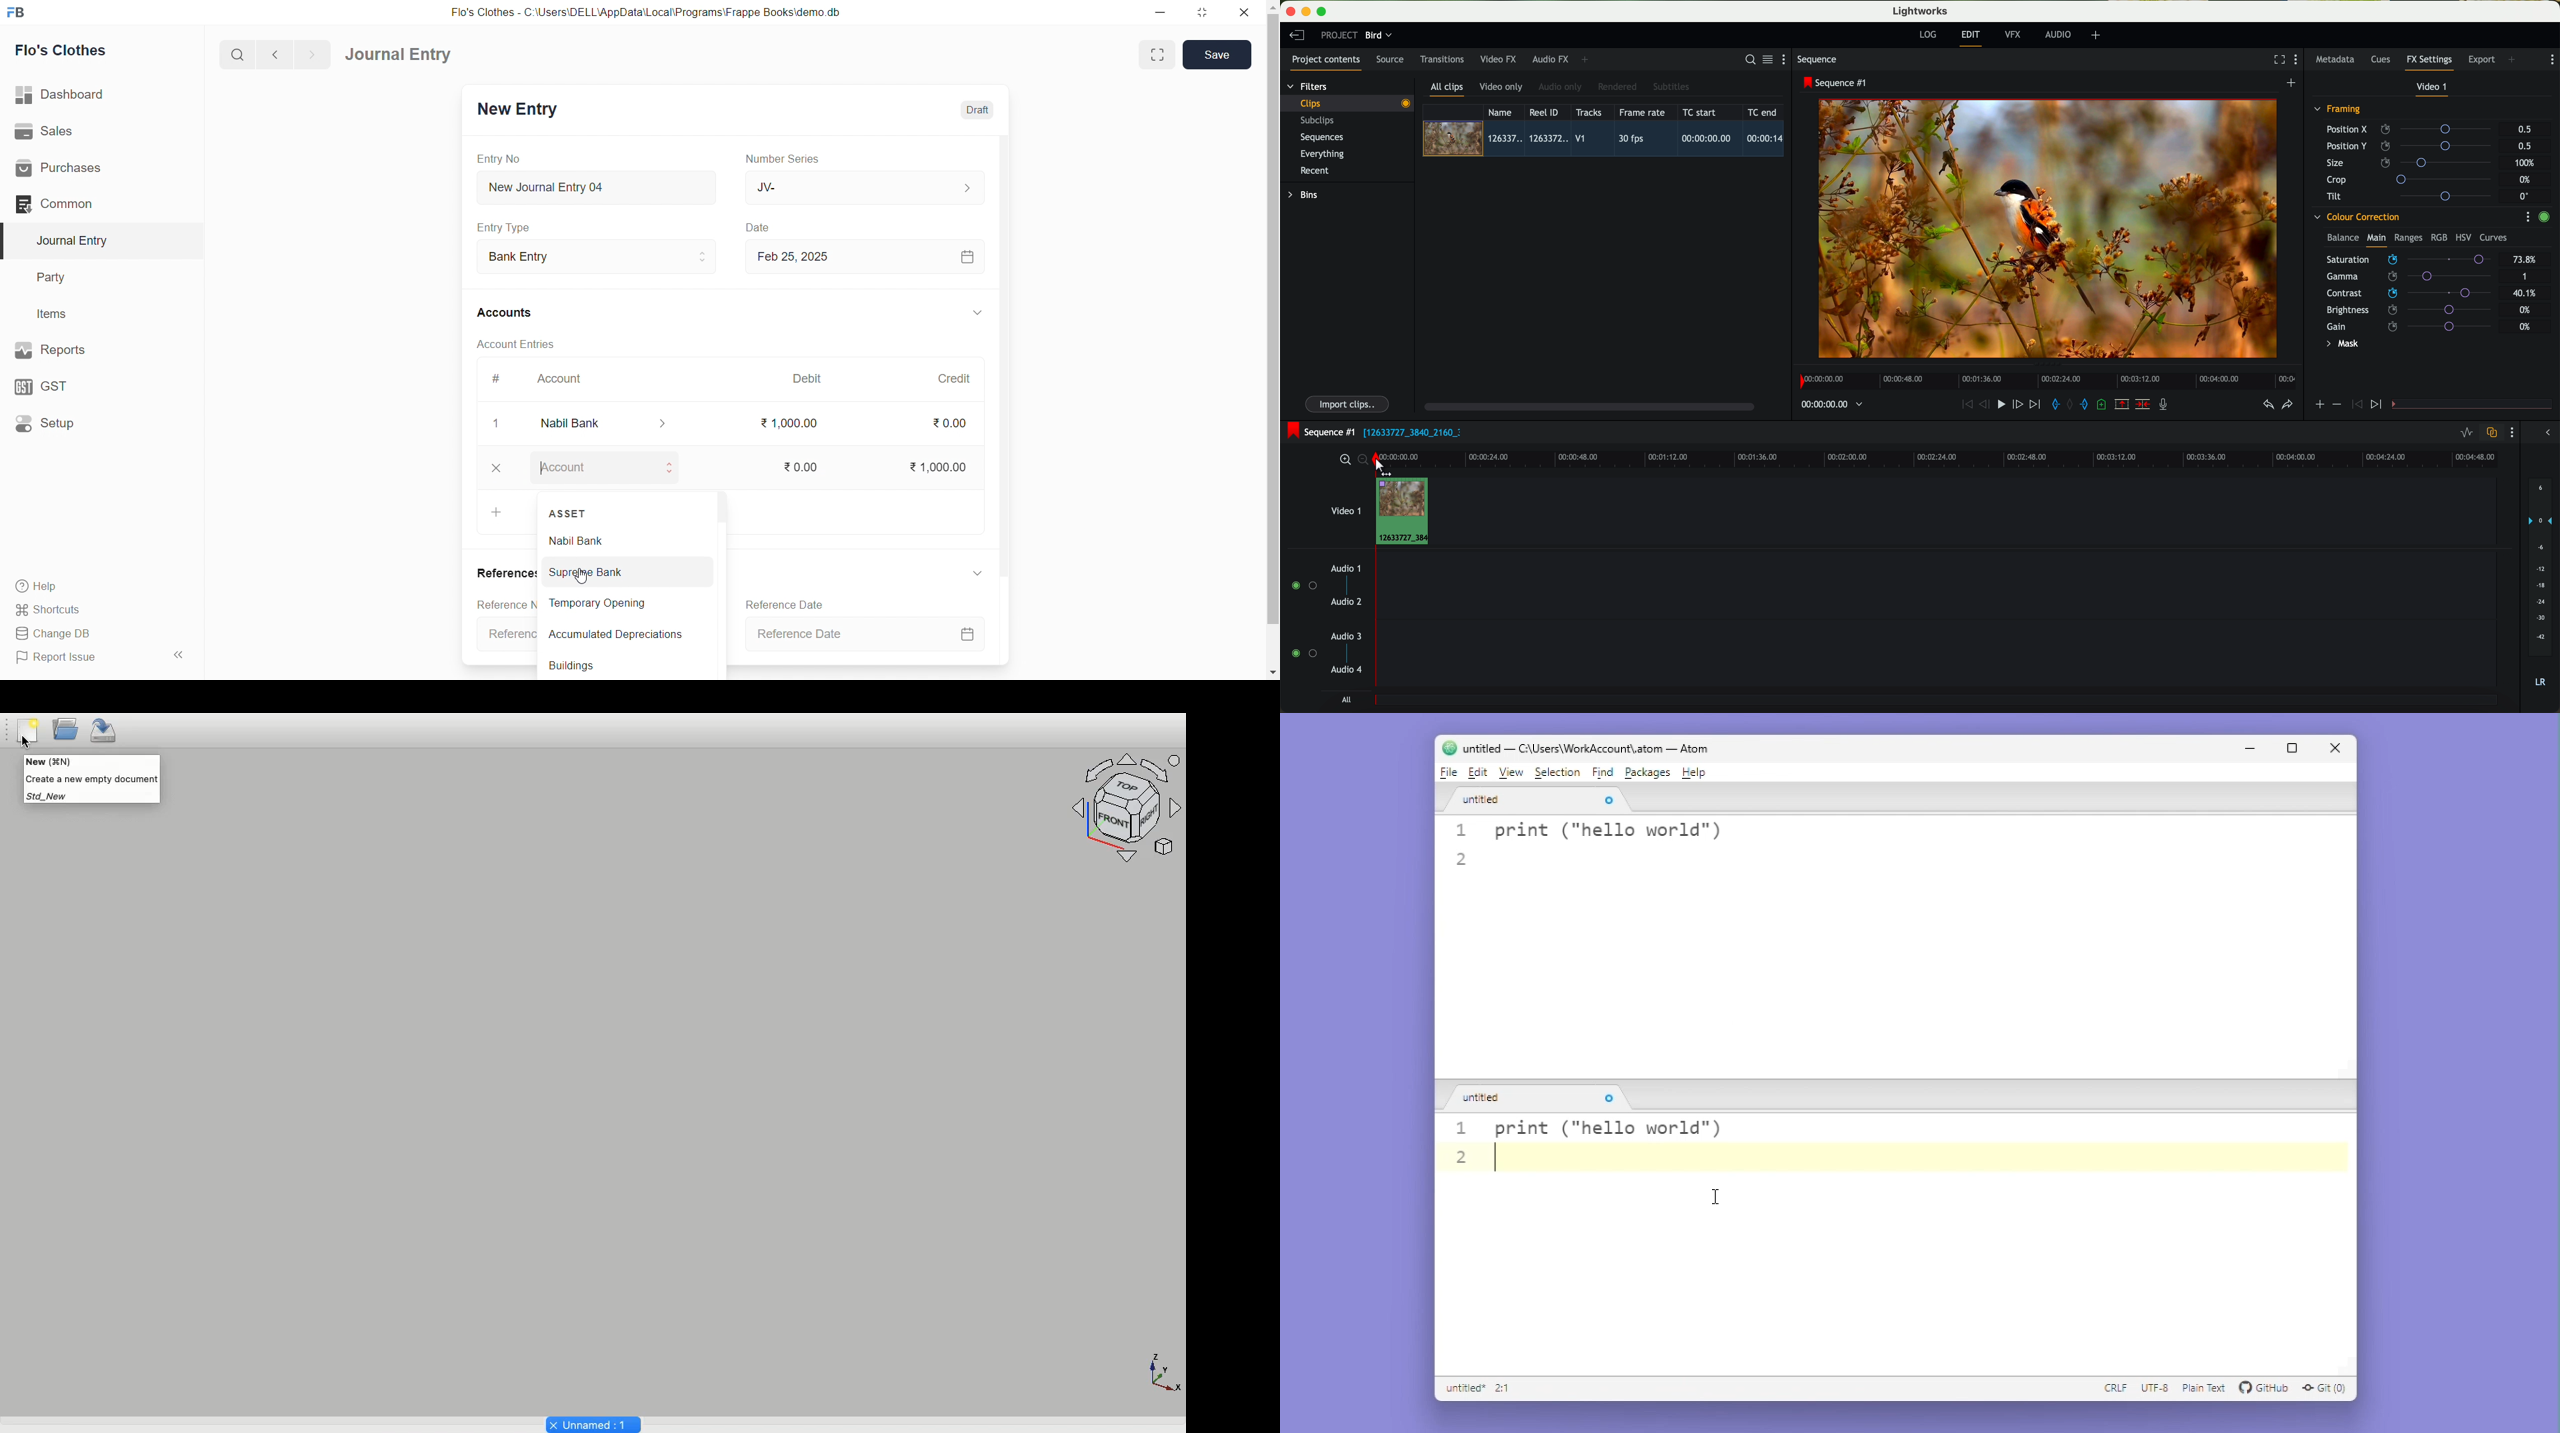 This screenshot has height=1456, width=2576. What do you see at coordinates (869, 187) in the screenshot?
I see `JV-` at bounding box center [869, 187].